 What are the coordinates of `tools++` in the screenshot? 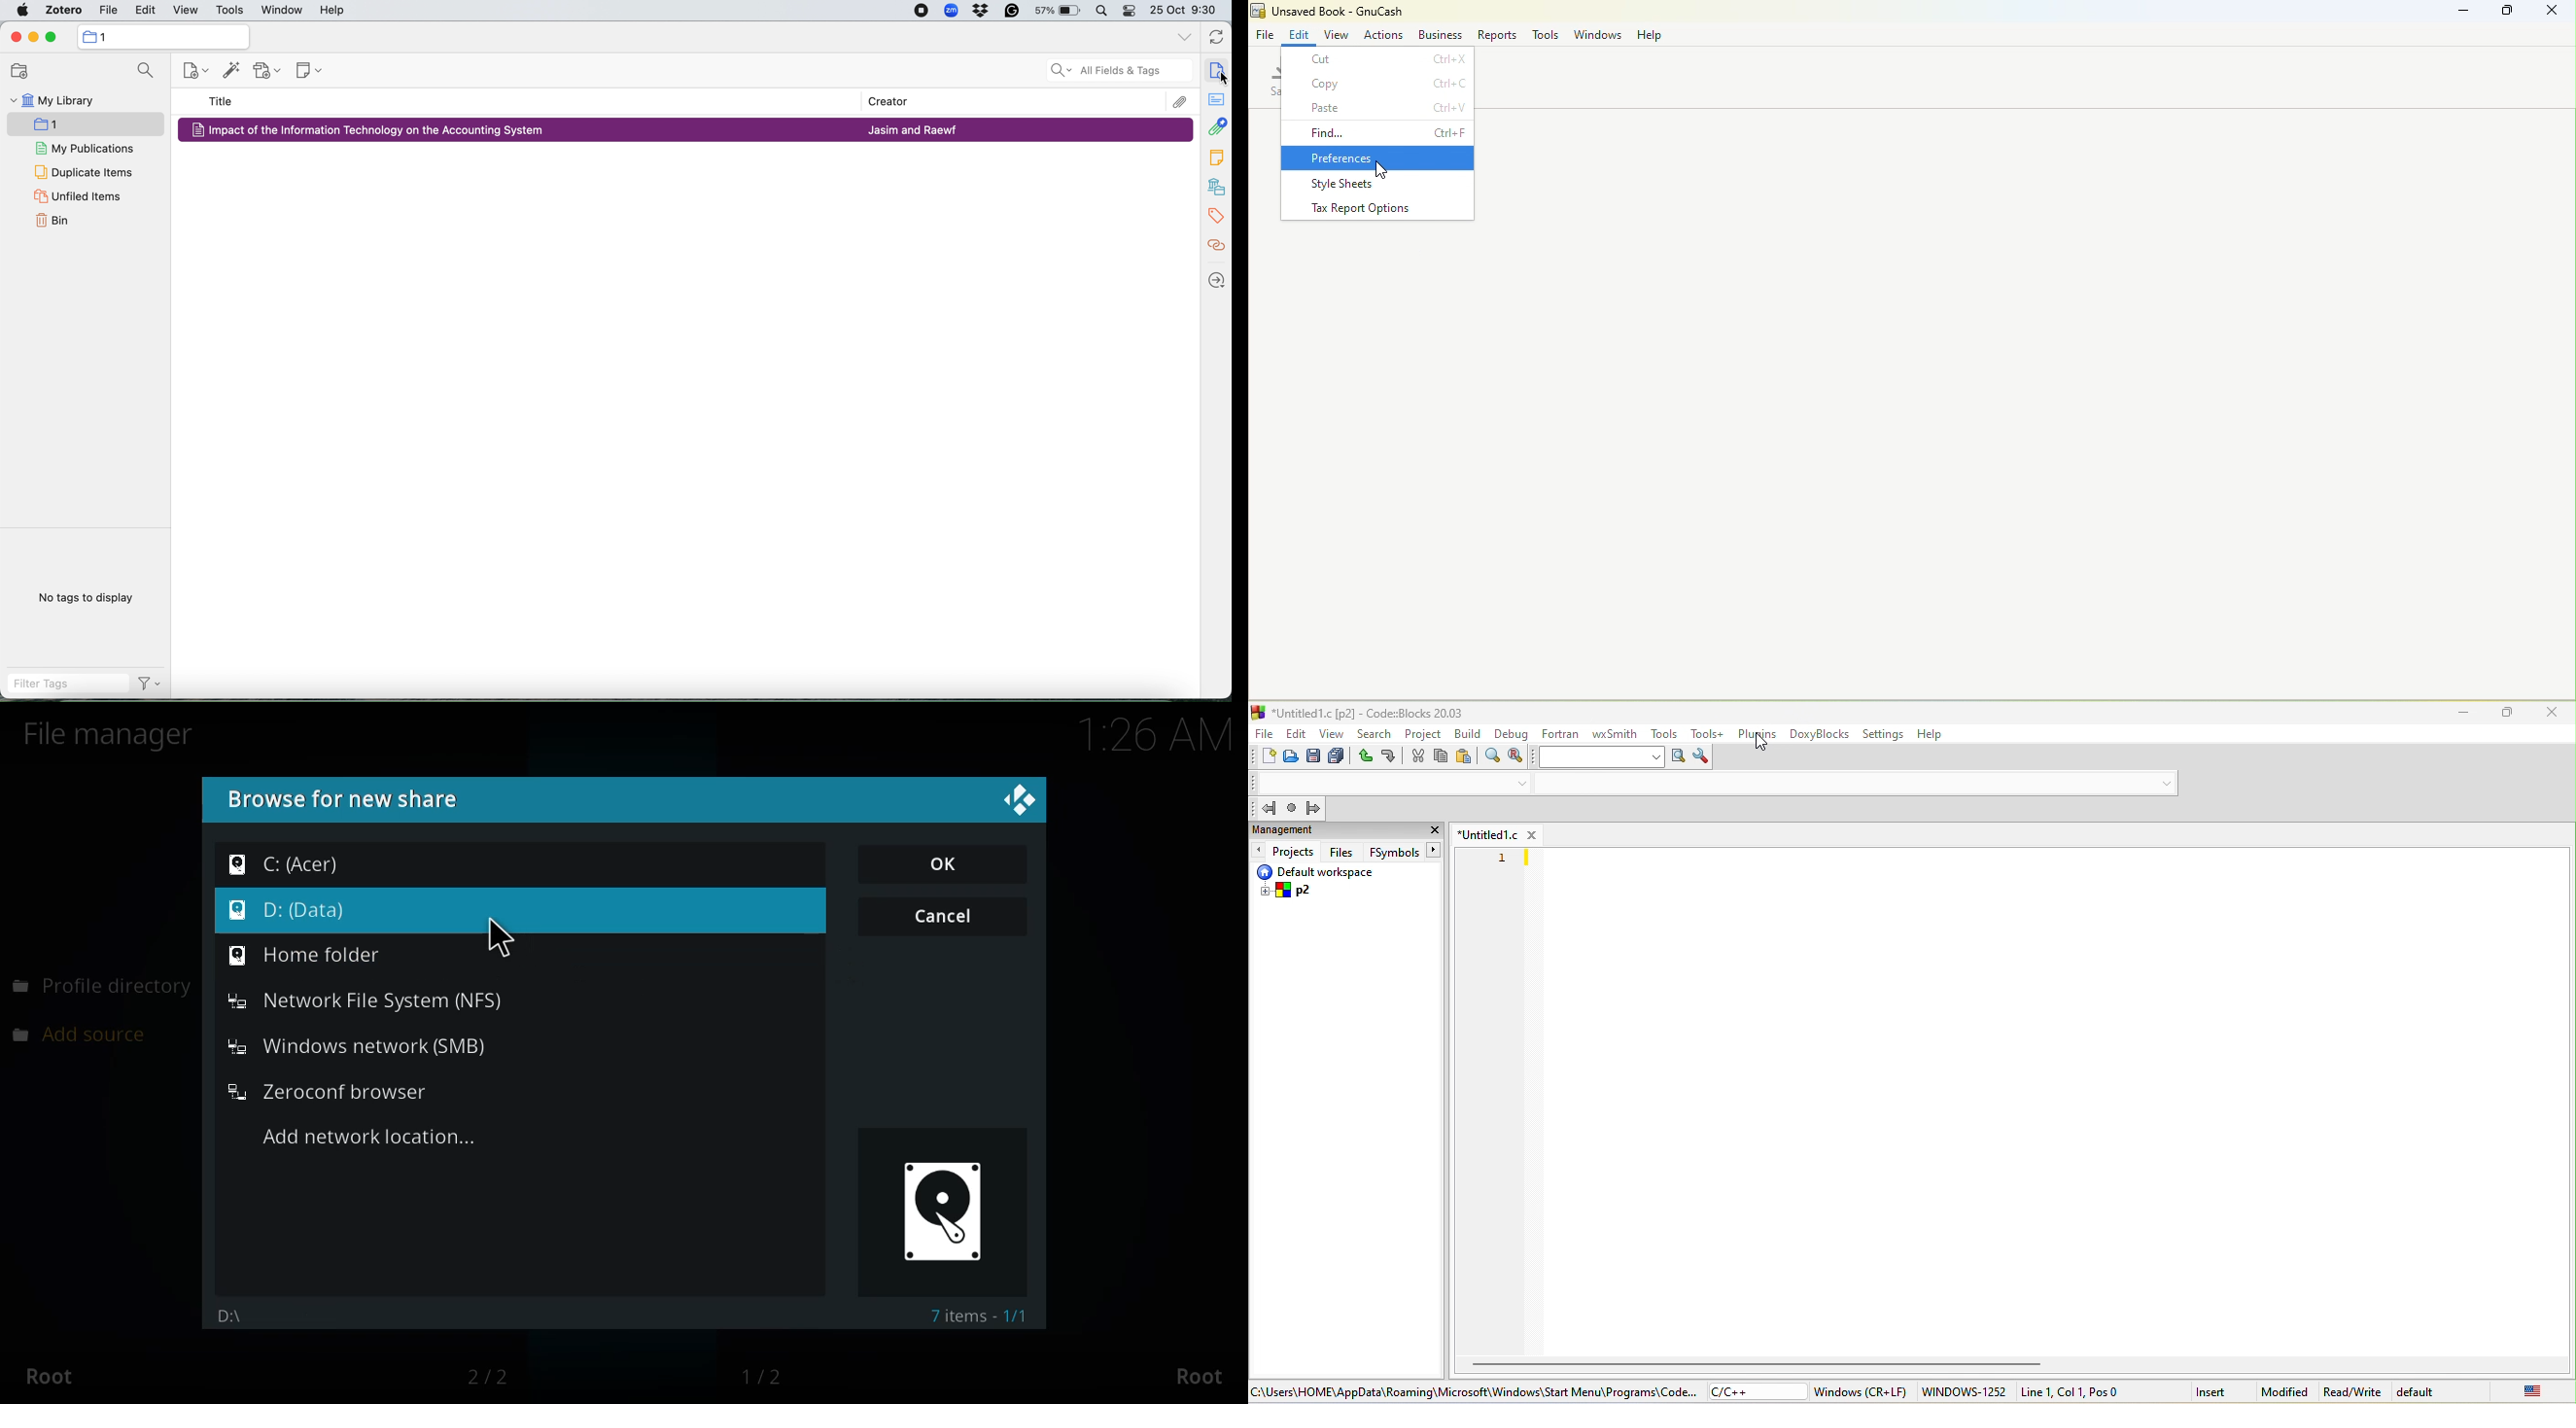 It's located at (1707, 735).